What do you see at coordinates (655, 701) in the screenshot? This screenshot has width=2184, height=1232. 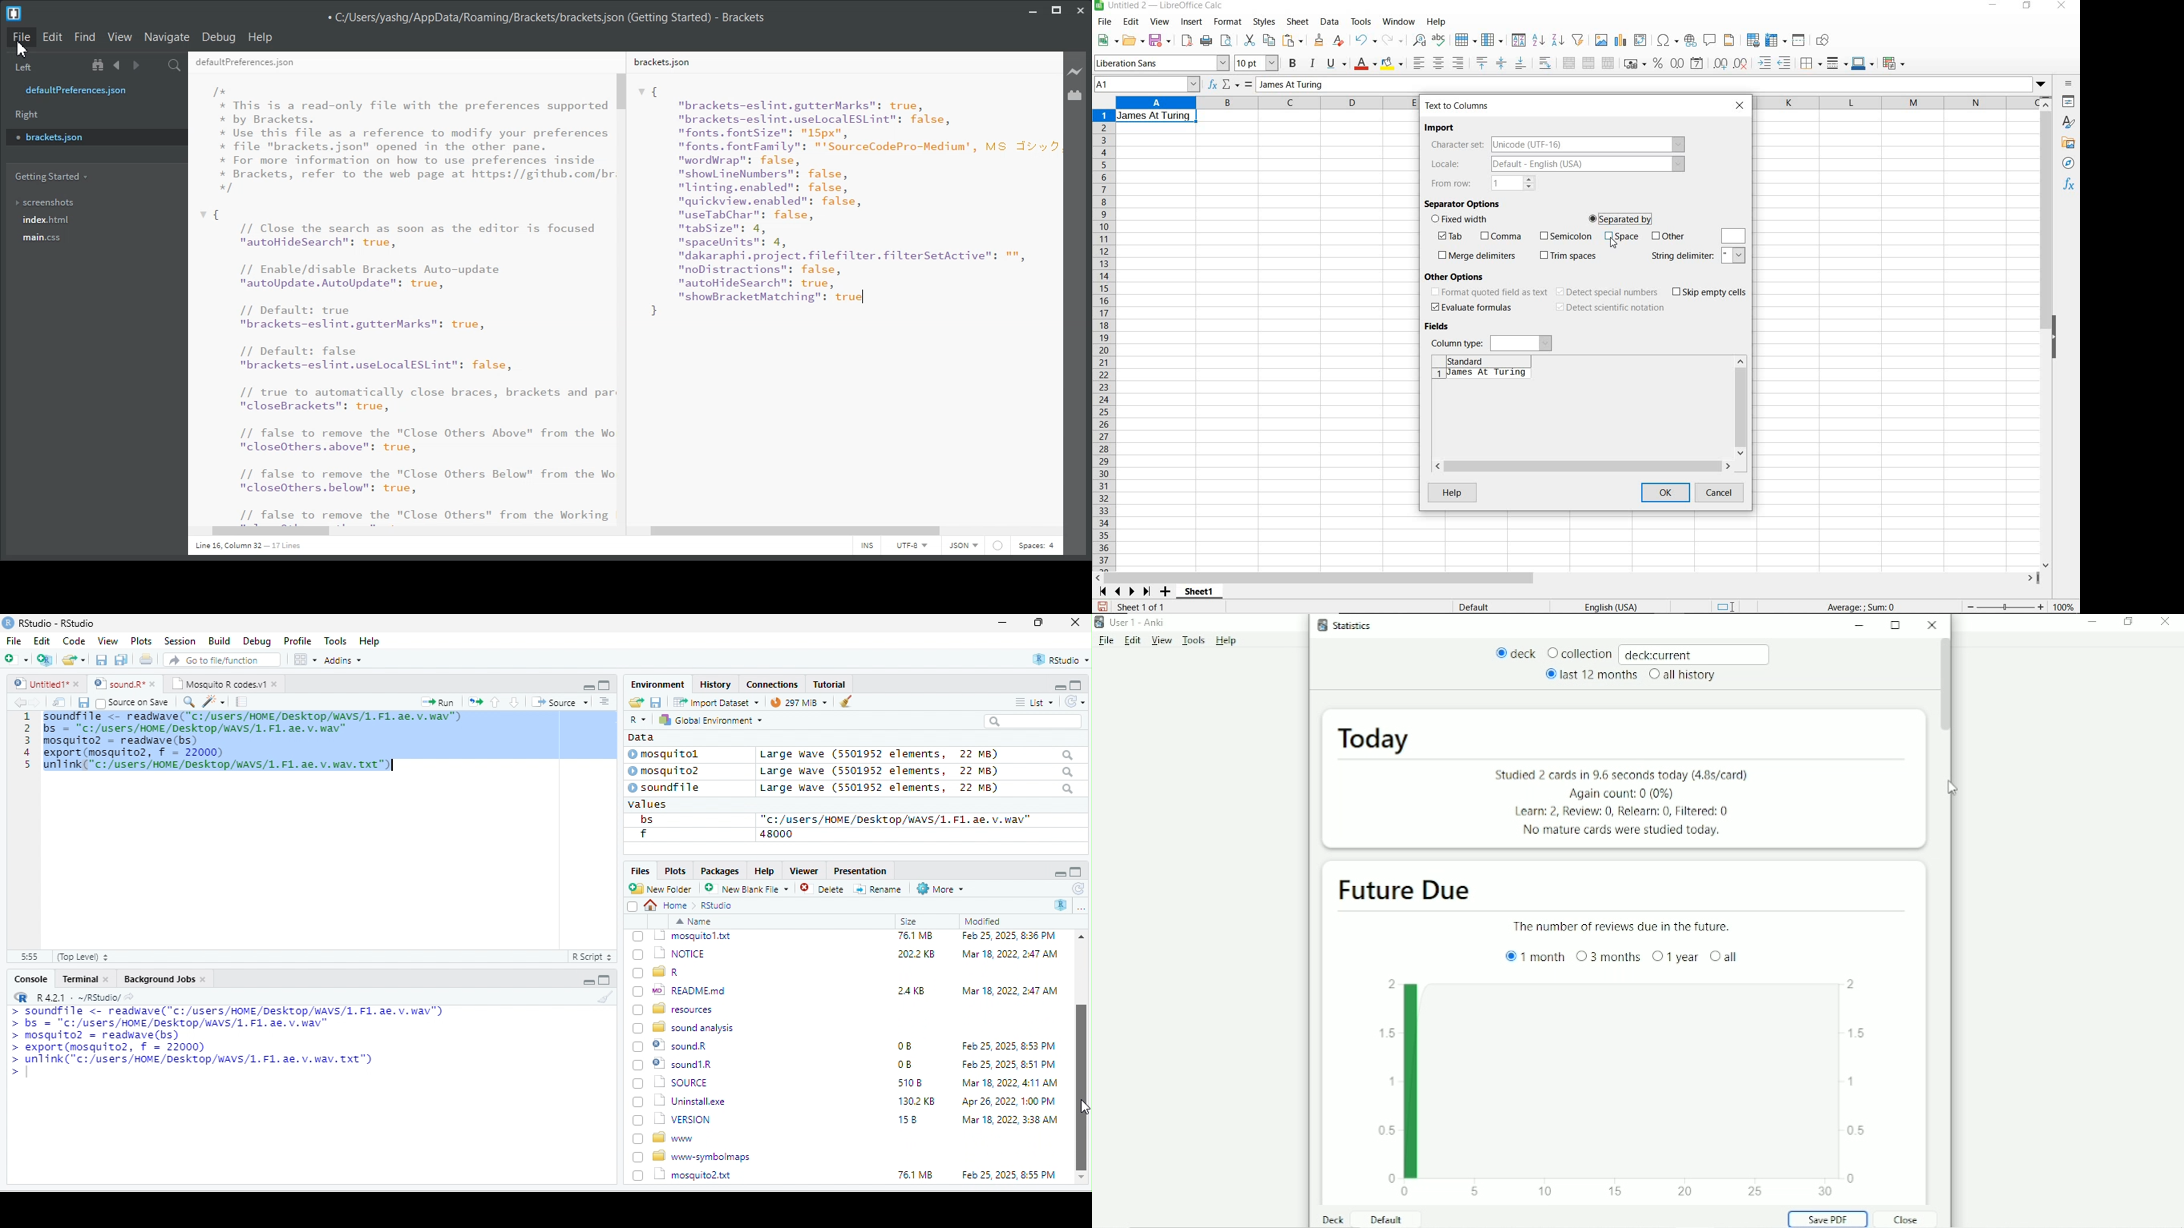 I see `save` at bounding box center [655, 701].